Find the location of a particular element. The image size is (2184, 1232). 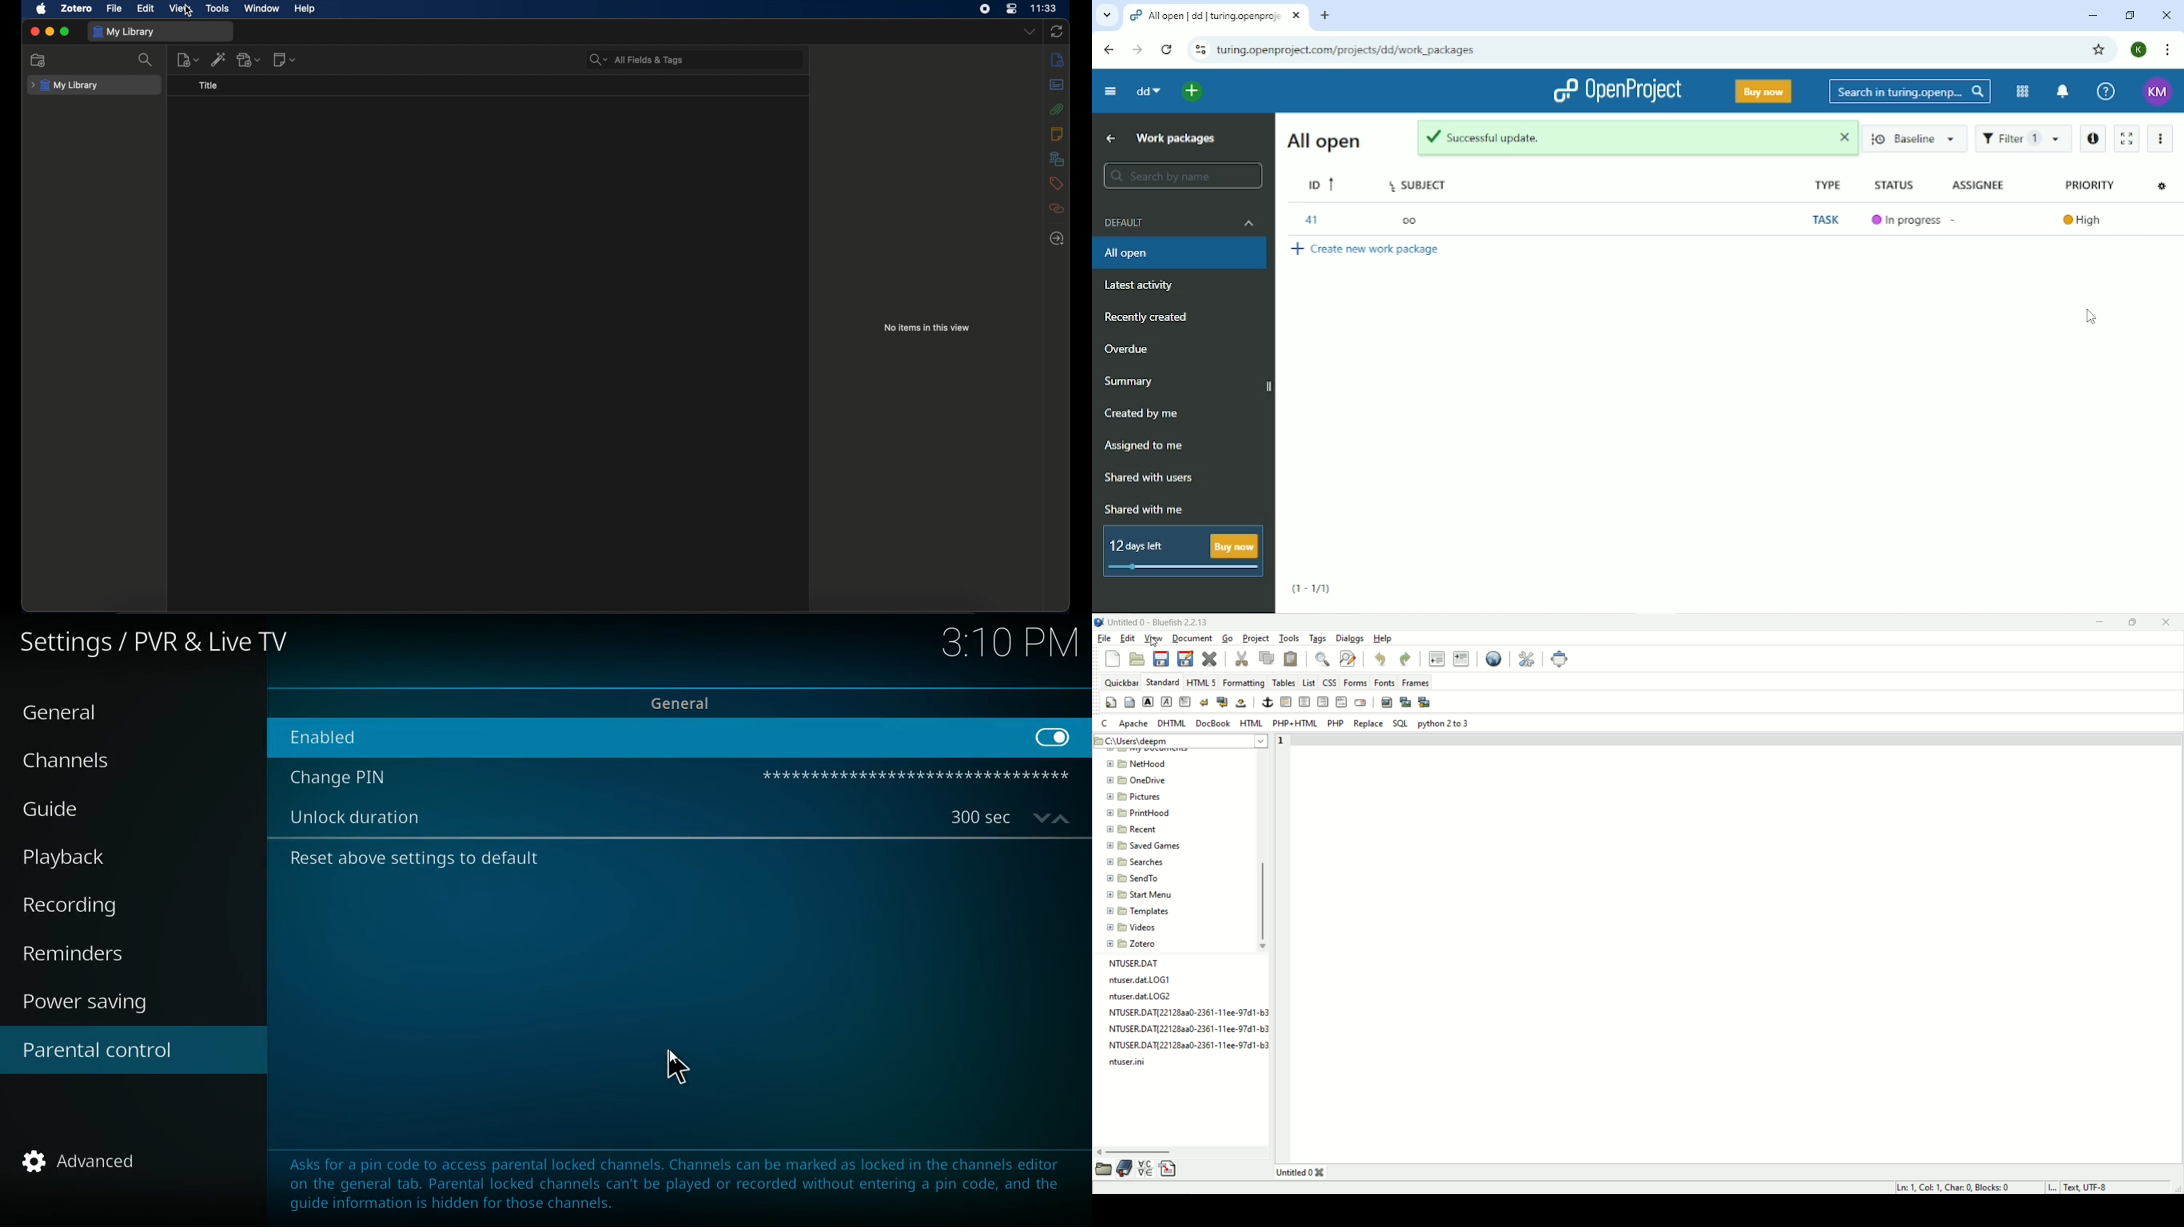

Assigned to me is located at coordinates (1149, 447).